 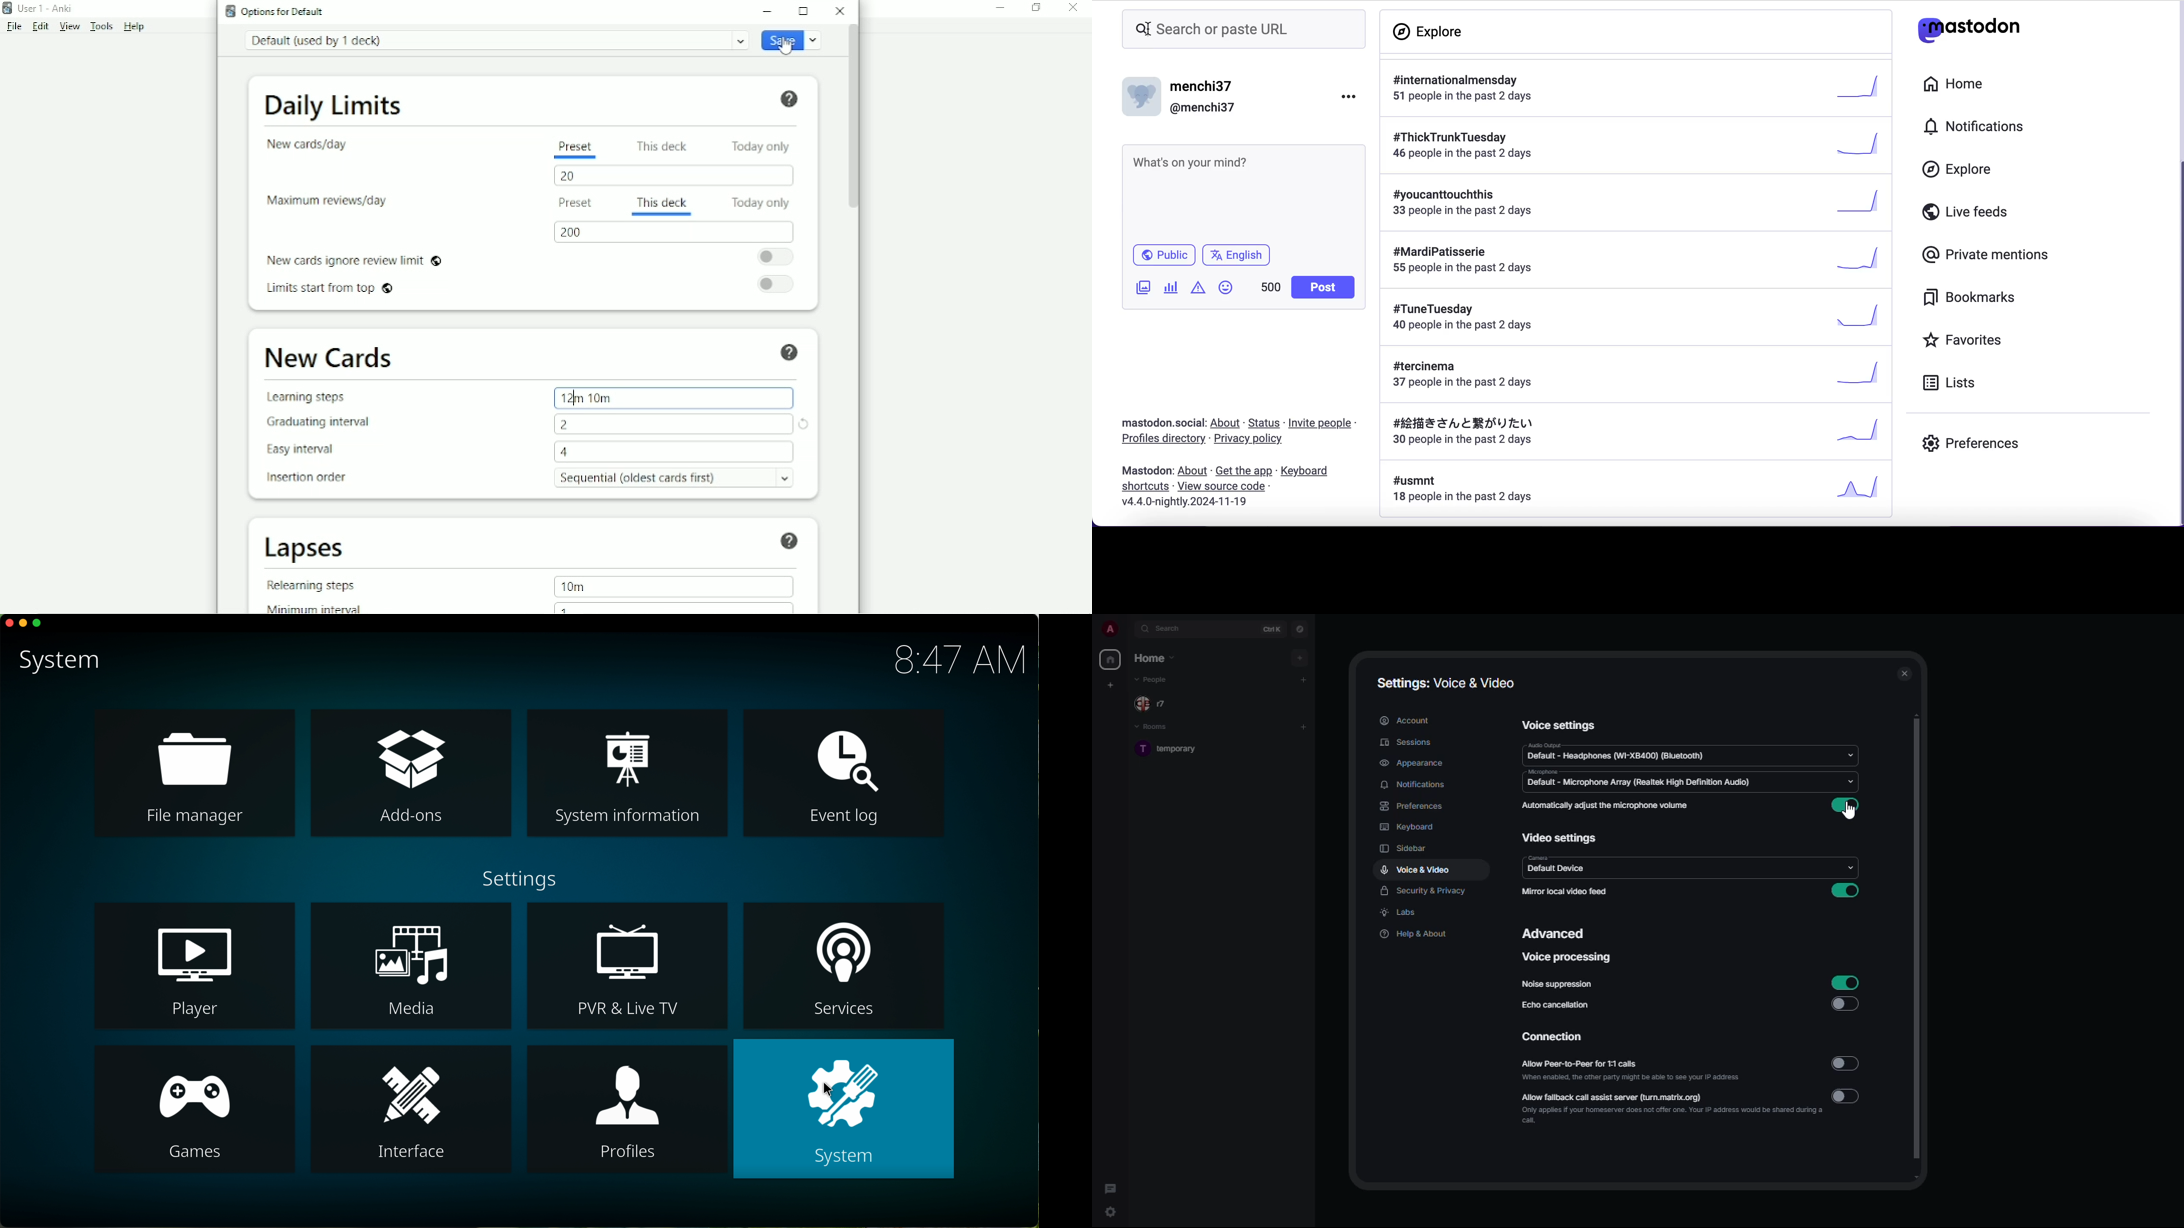 I want to click on search, so click(x=1170, y=629).